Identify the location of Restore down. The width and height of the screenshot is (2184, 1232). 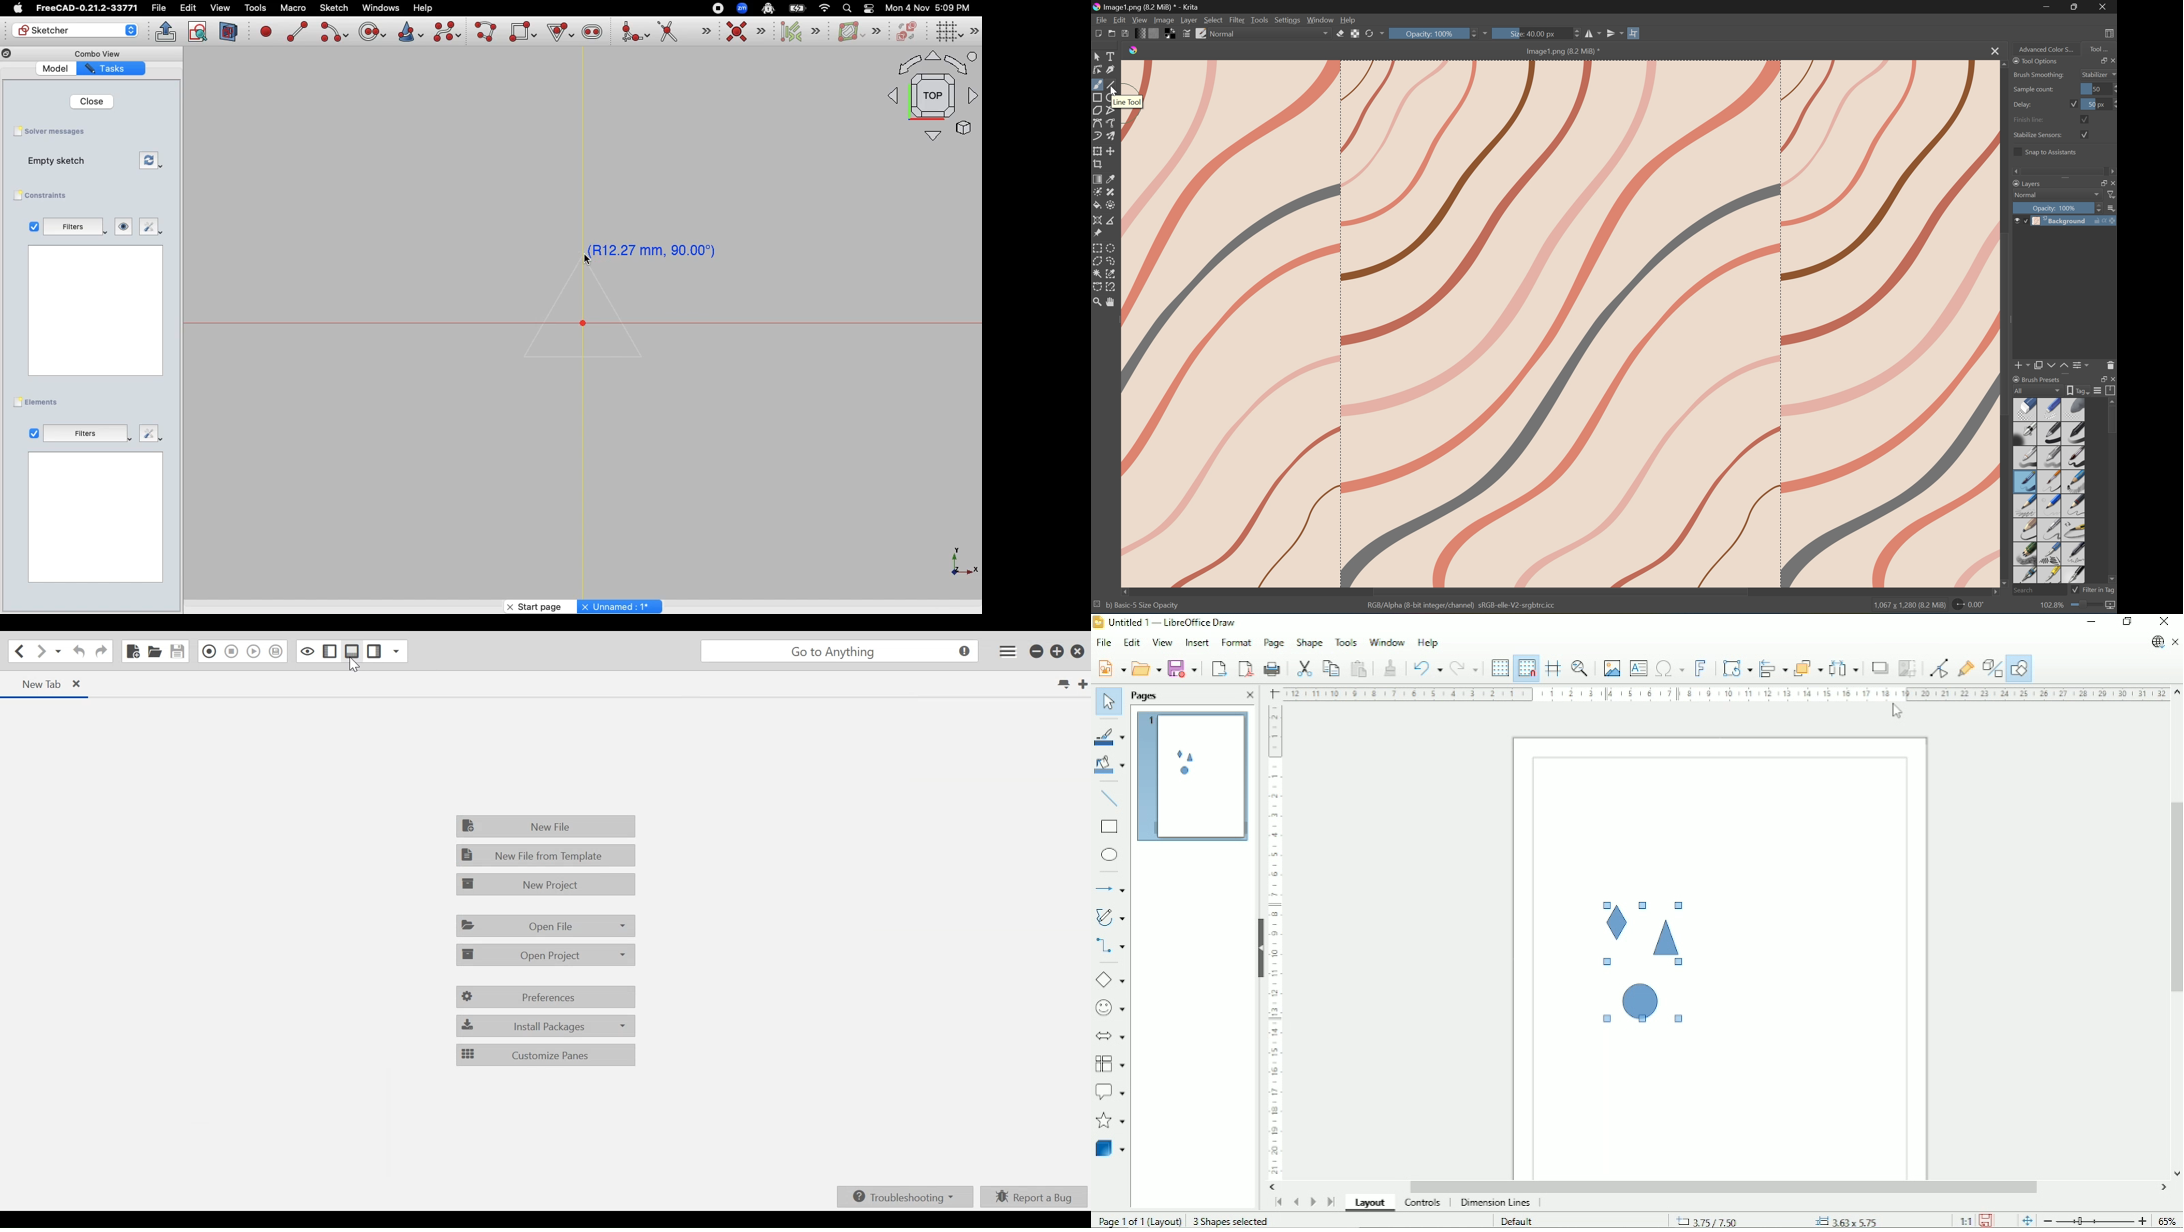
(2127, 622).